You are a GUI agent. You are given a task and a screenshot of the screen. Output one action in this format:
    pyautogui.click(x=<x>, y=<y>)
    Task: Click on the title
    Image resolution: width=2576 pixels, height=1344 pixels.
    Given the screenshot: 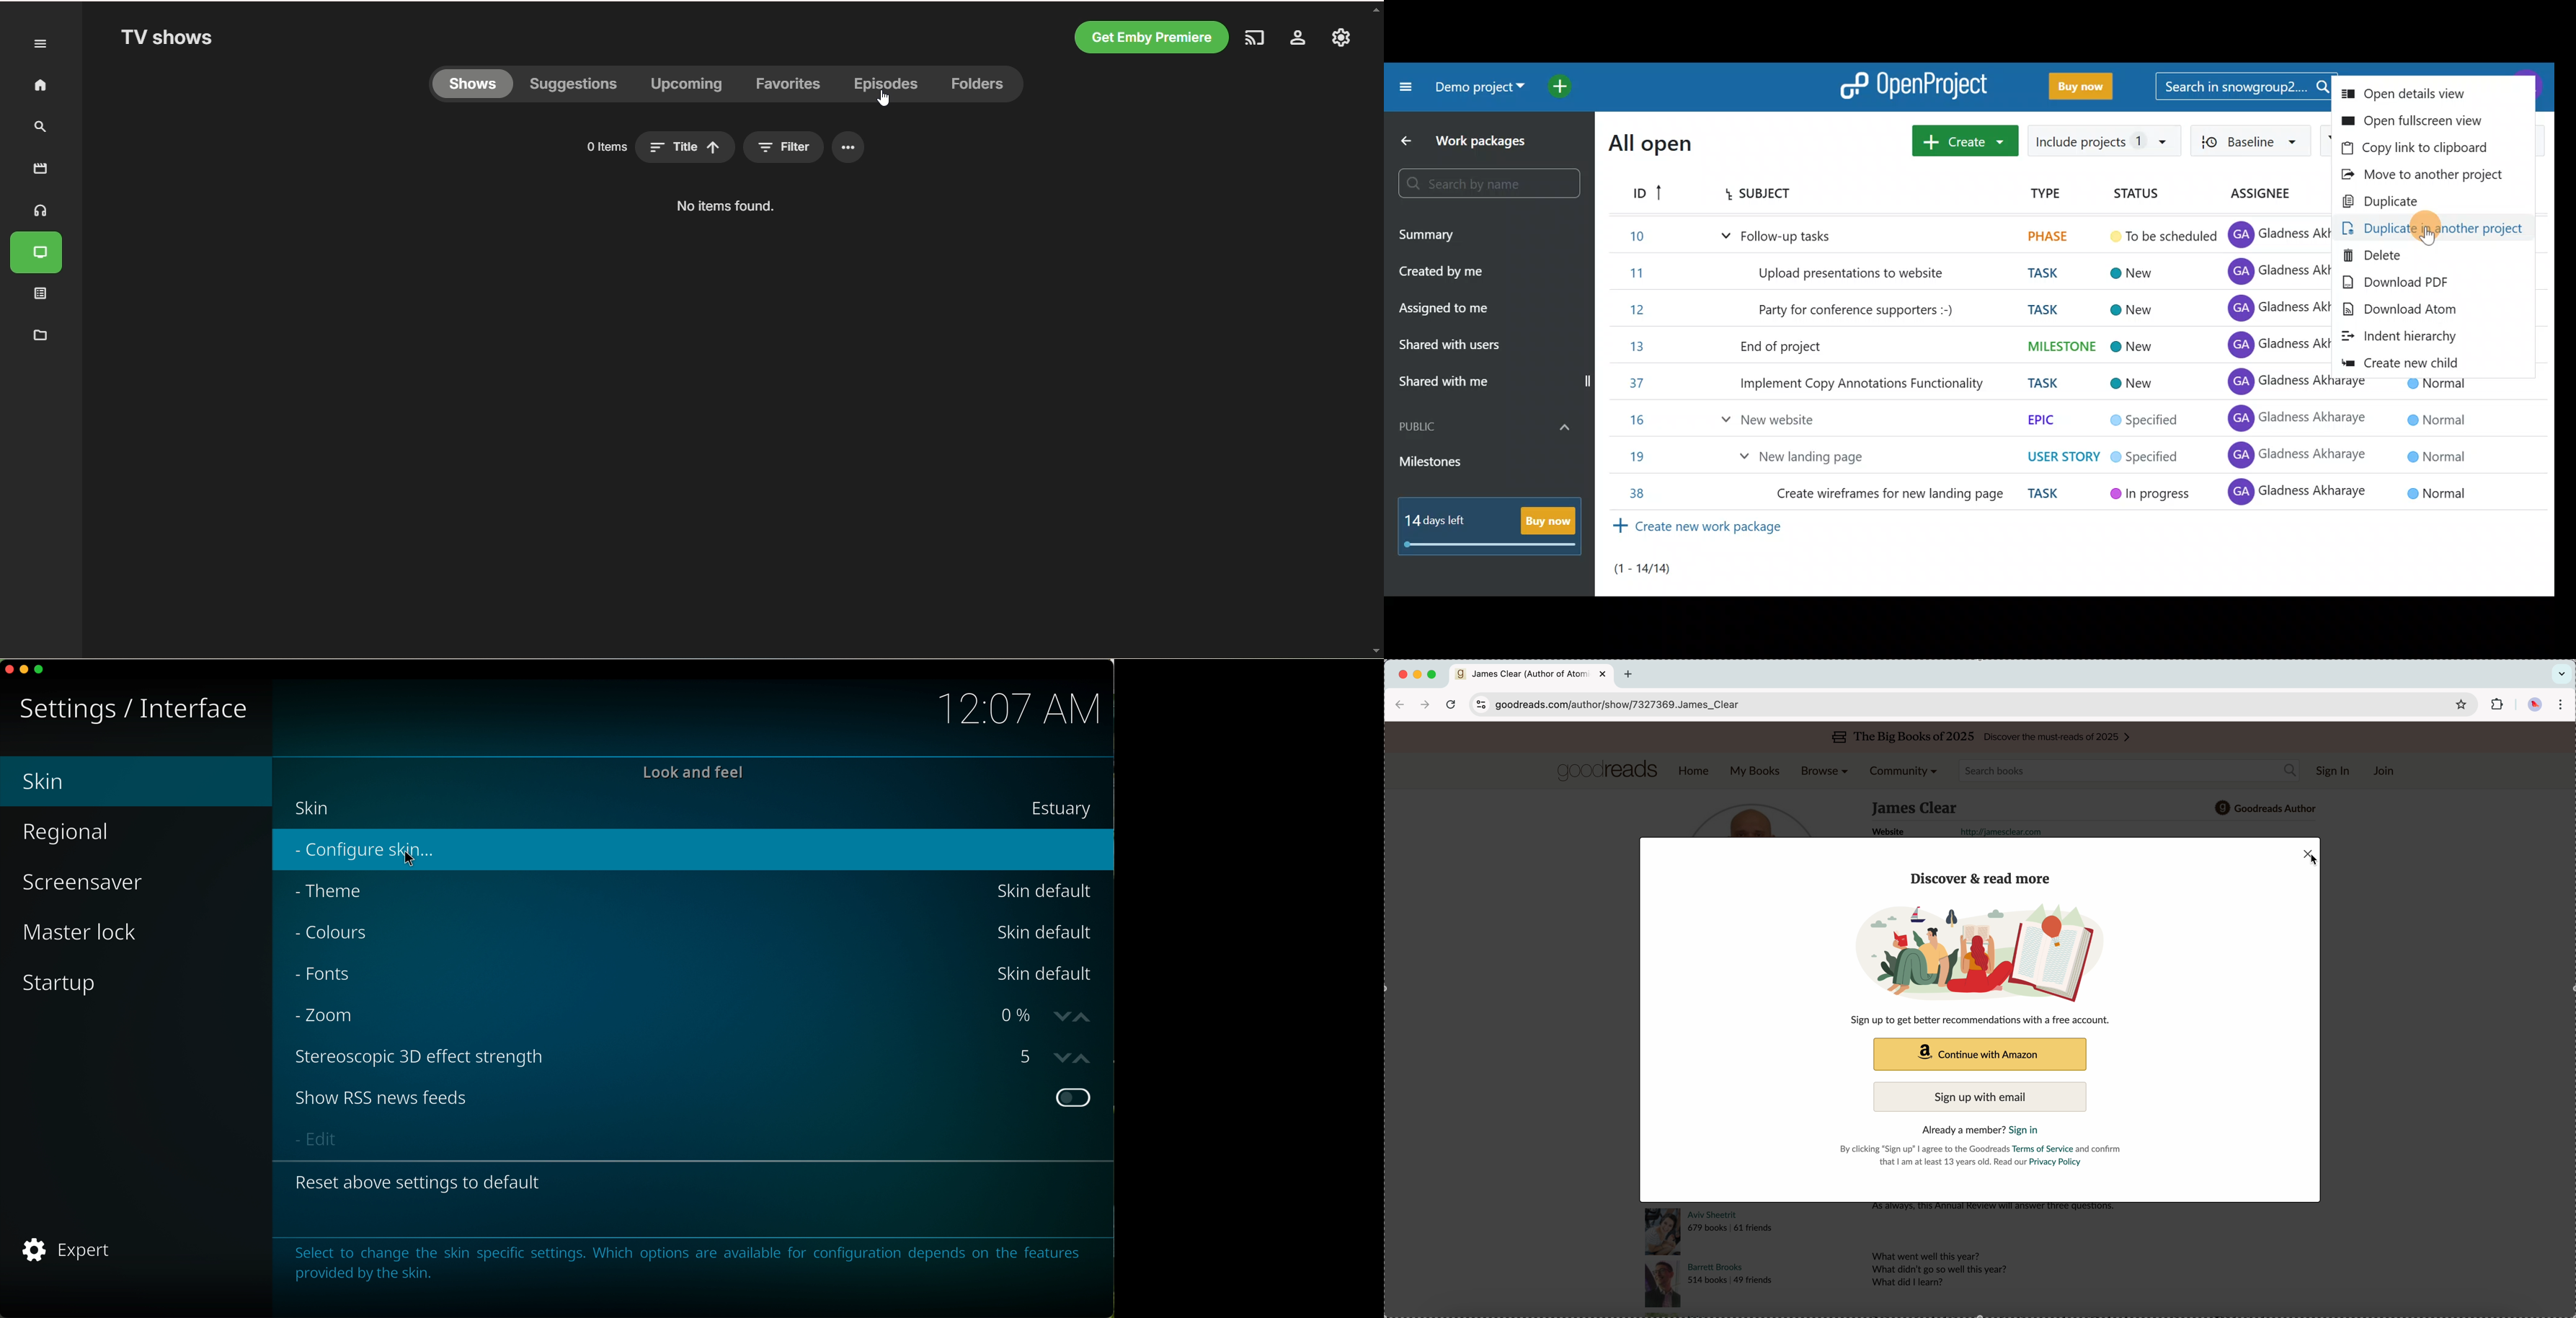 What is the action you would take?
    pyautogui.click(x=688, y=147)
    